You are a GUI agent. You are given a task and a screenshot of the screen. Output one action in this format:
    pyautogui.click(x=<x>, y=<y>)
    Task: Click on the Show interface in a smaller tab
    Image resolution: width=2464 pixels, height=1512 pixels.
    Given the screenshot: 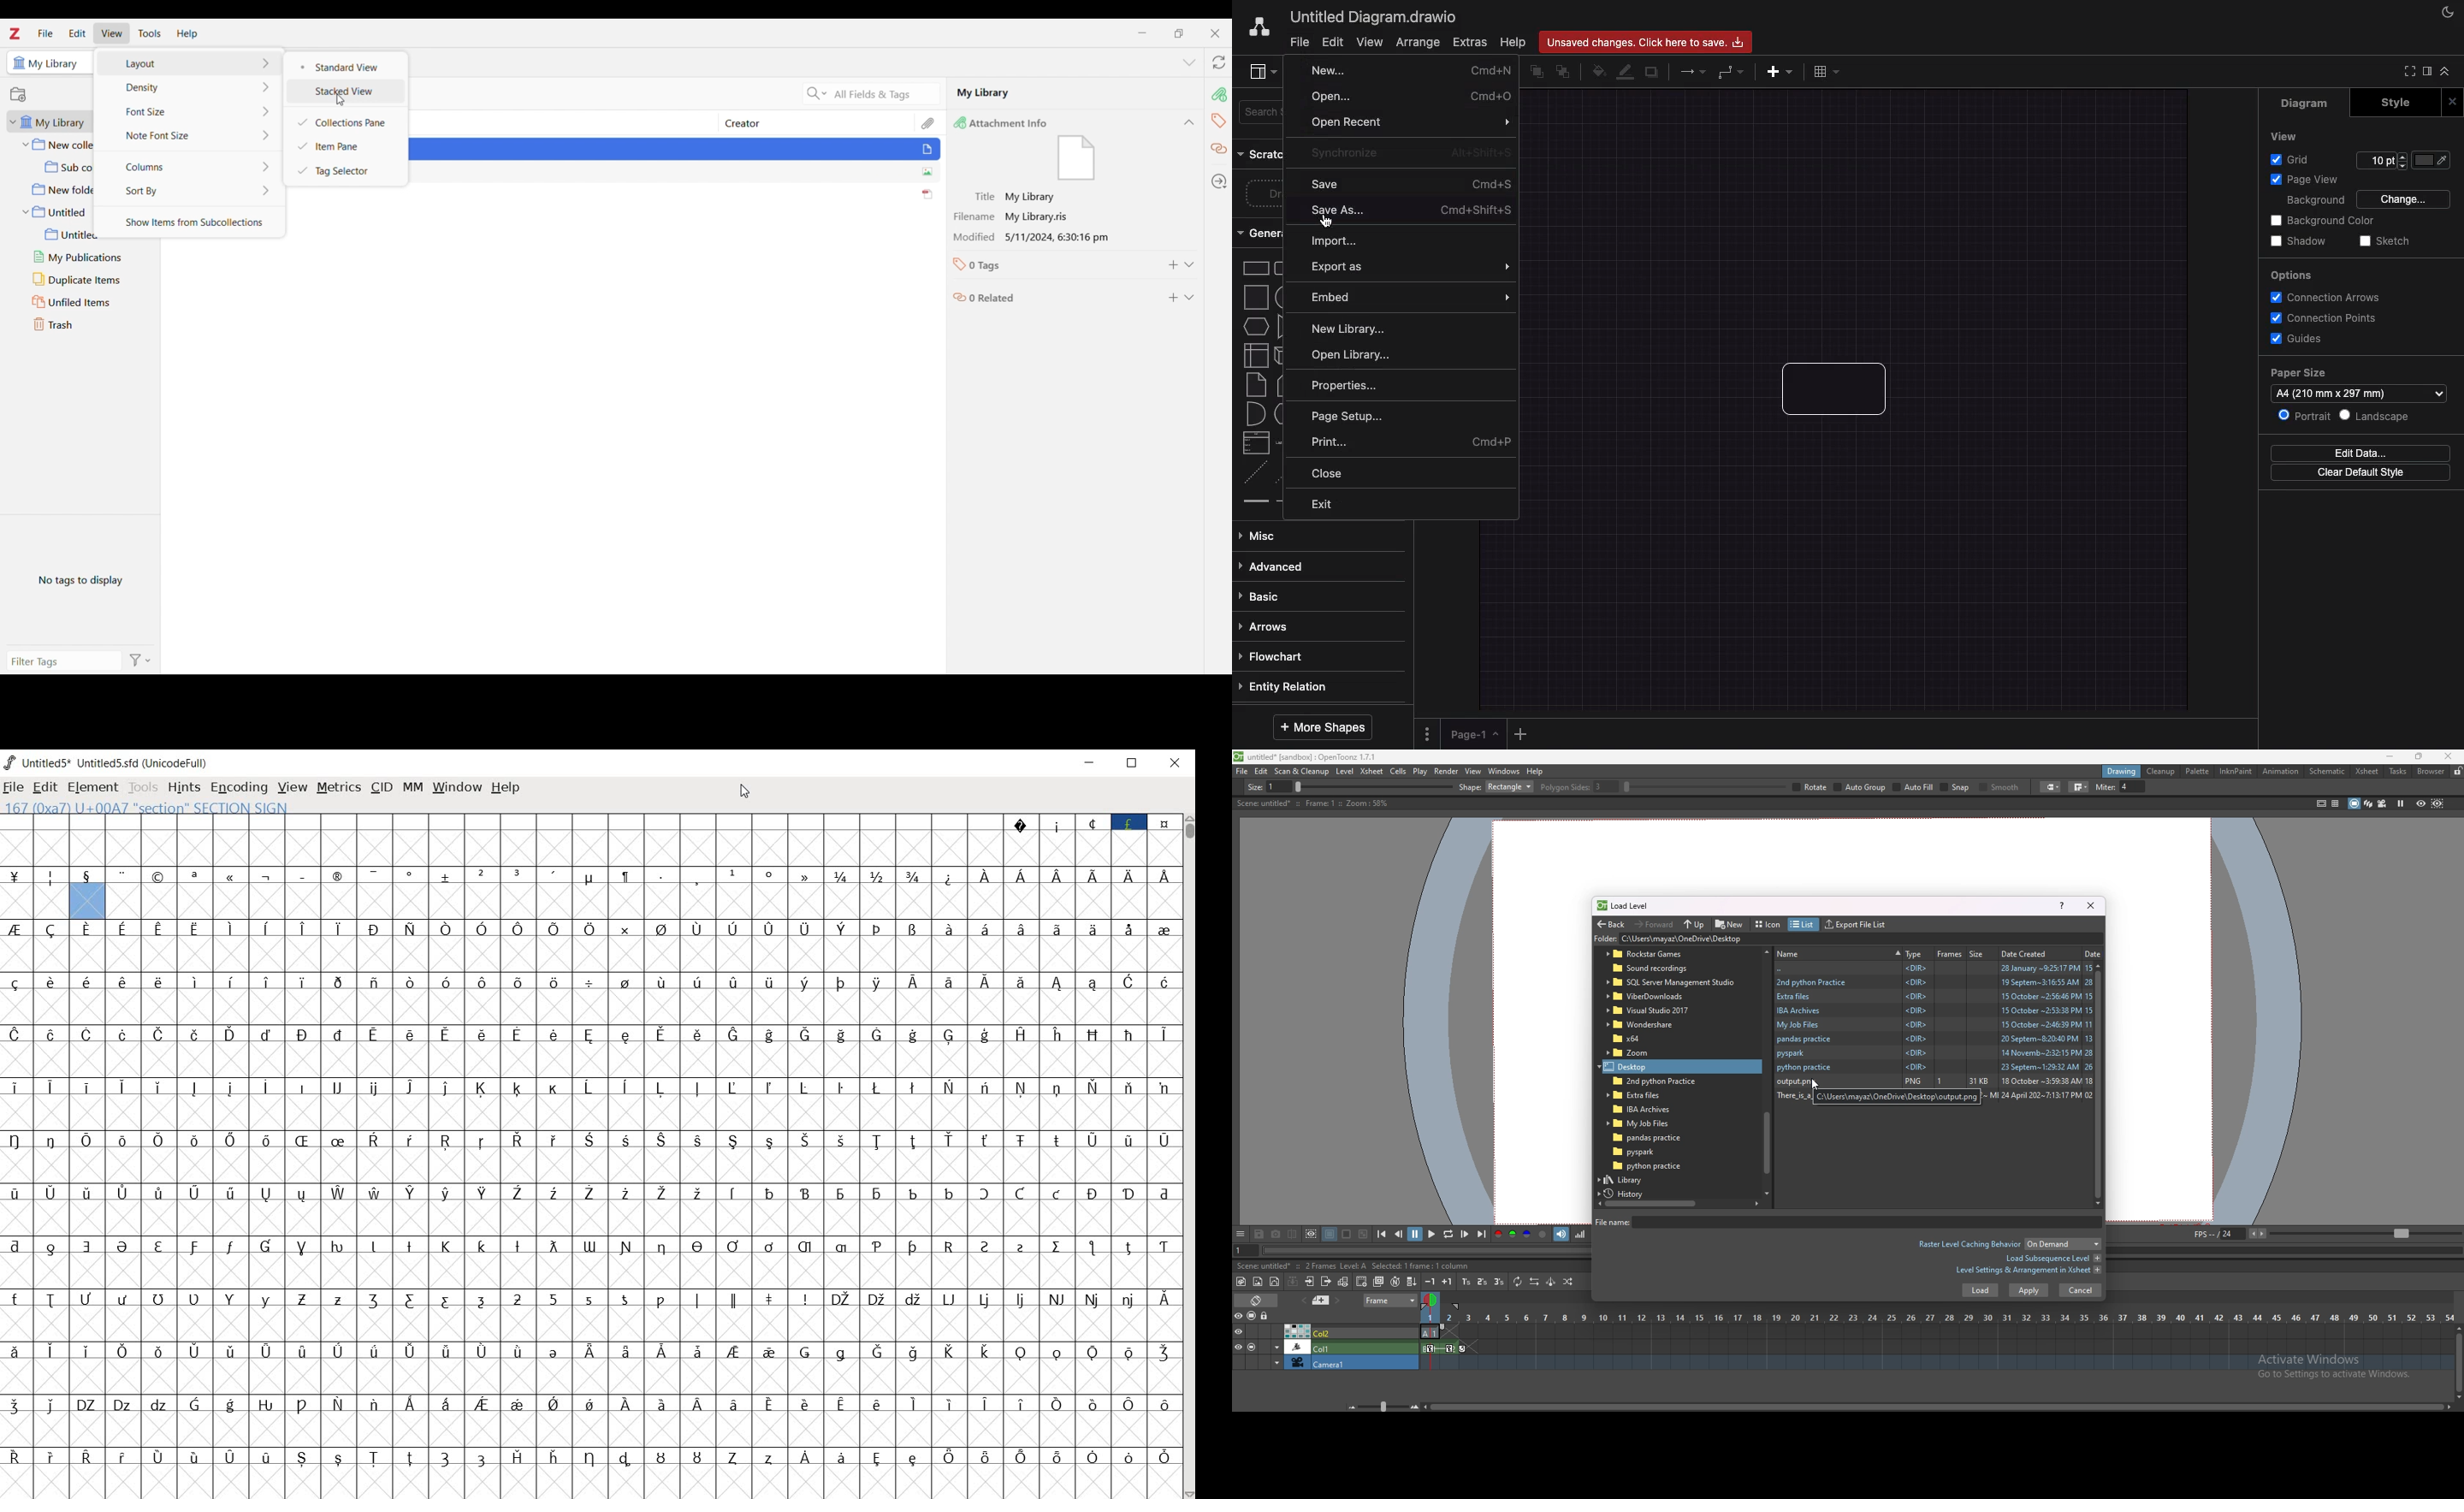 What is the action you would take?
    pyautogui.click(x=1179, y=33)
    